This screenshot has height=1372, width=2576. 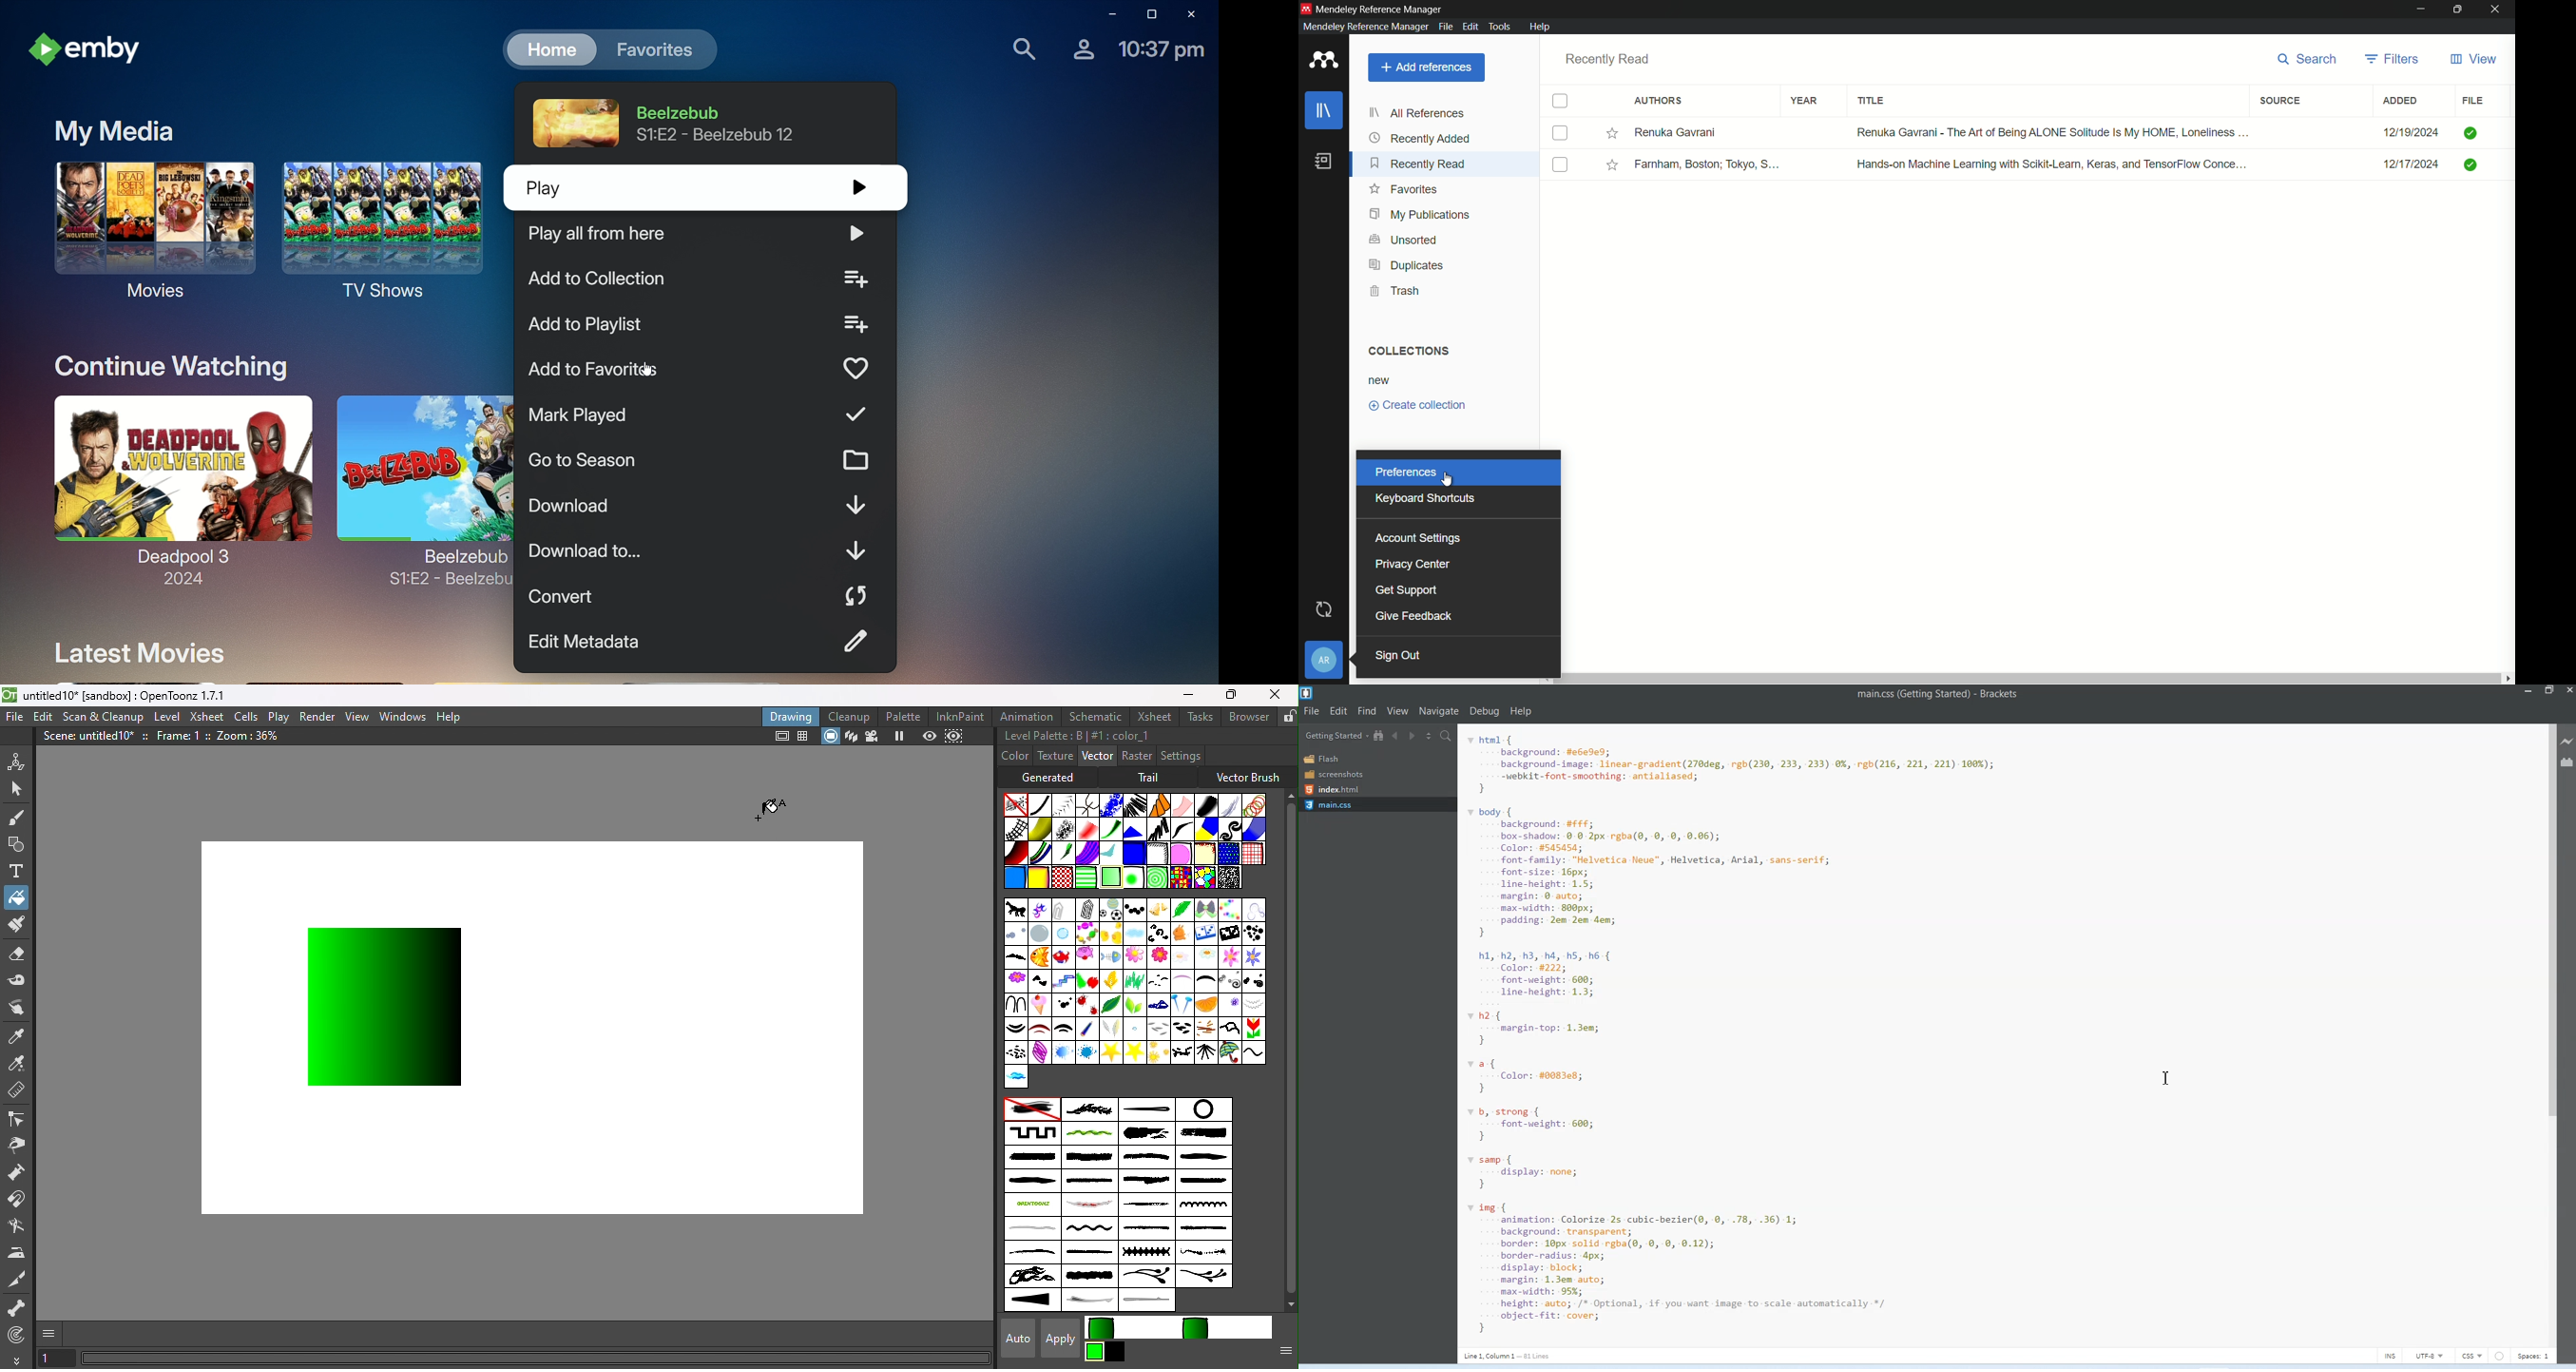 What do you see at coordinates (1486, 712) in the screenshot?
I see `Debug` at bounding box center [1486, 712].